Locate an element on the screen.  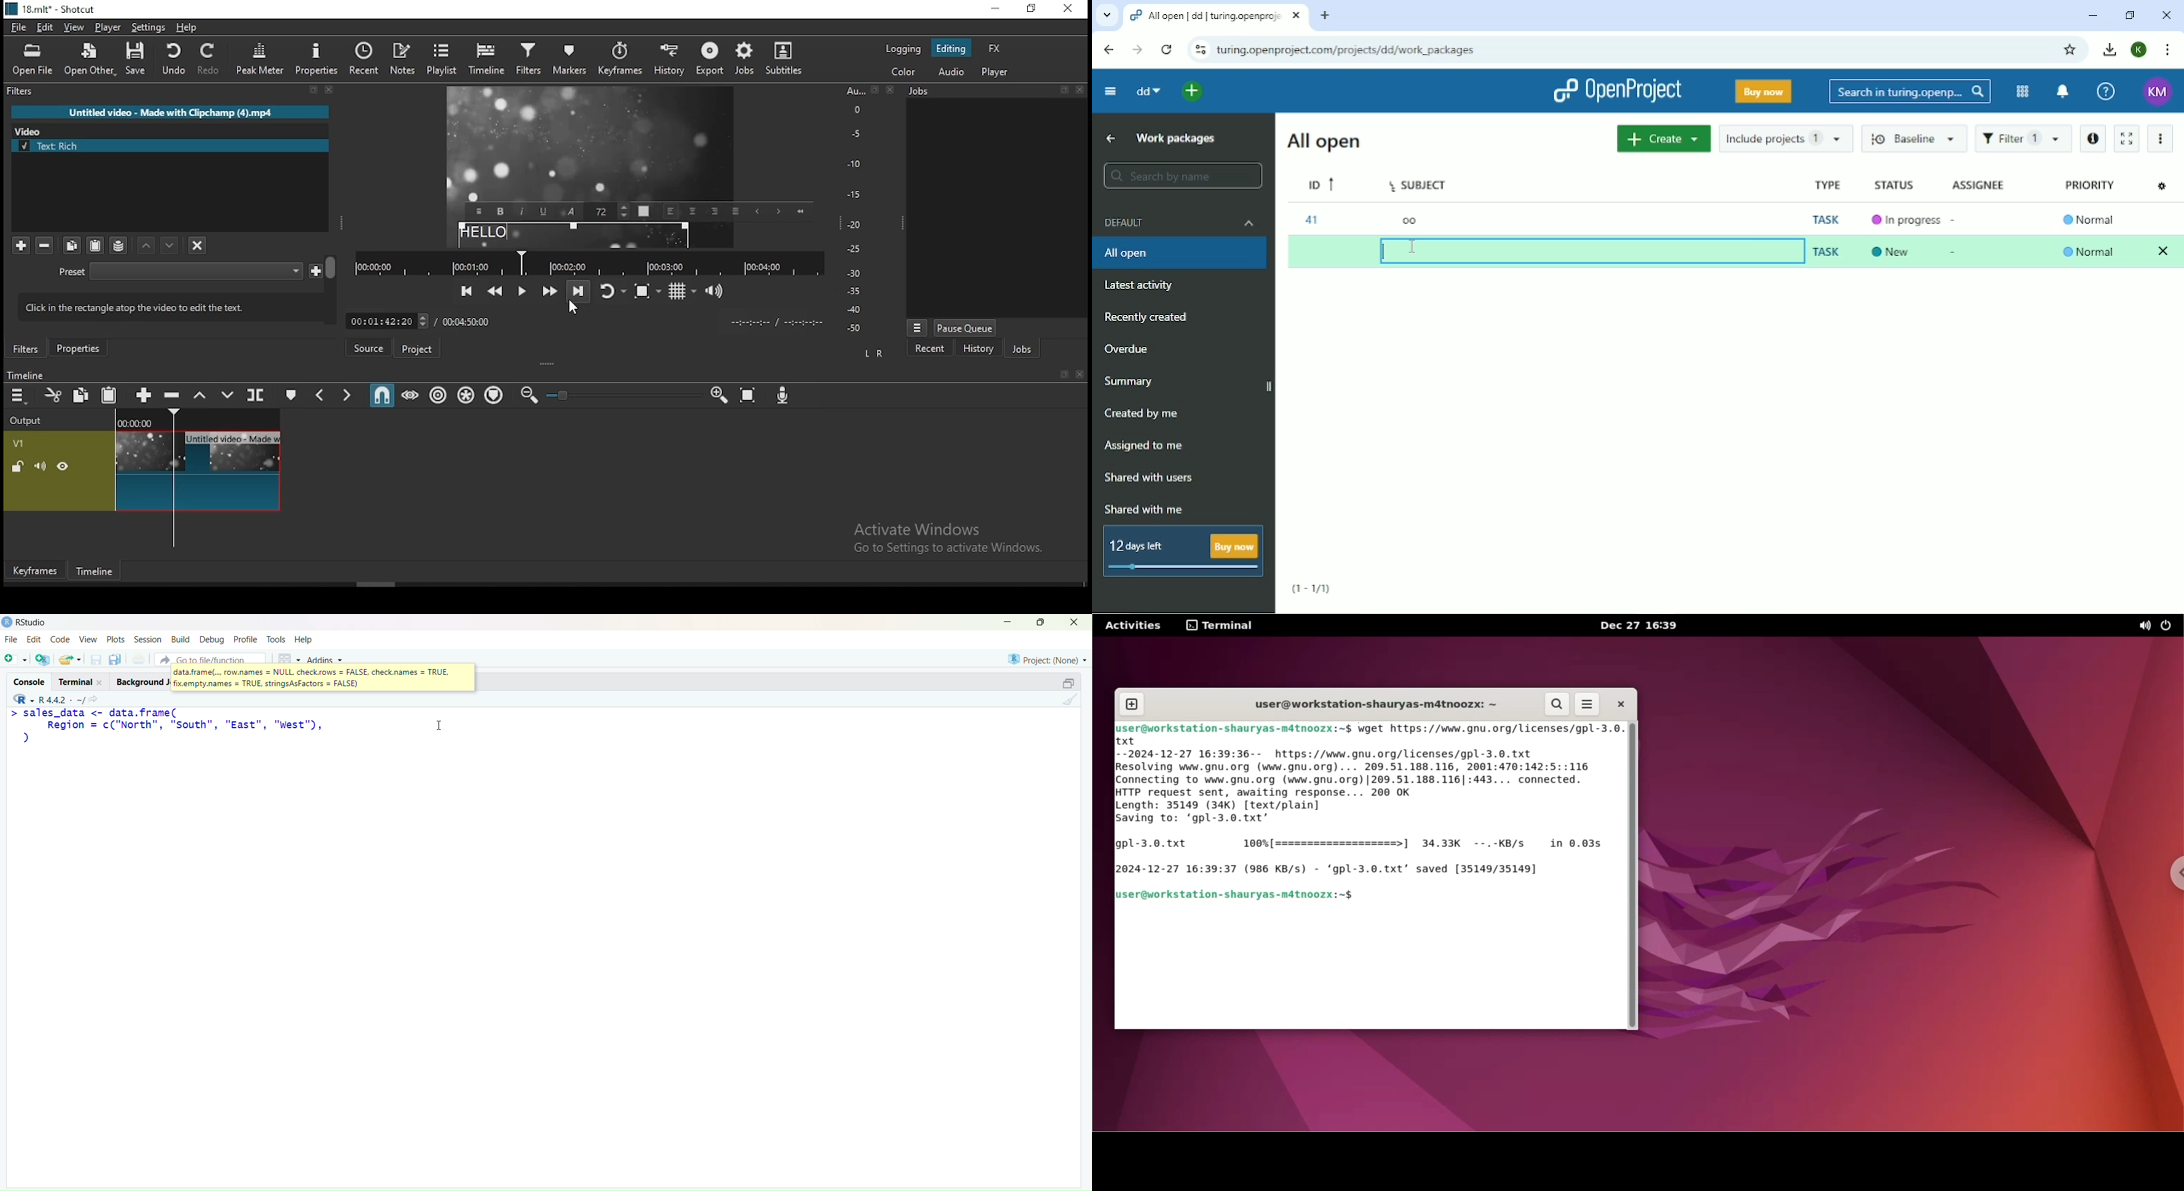
paste is located at coordinates (109, 394).